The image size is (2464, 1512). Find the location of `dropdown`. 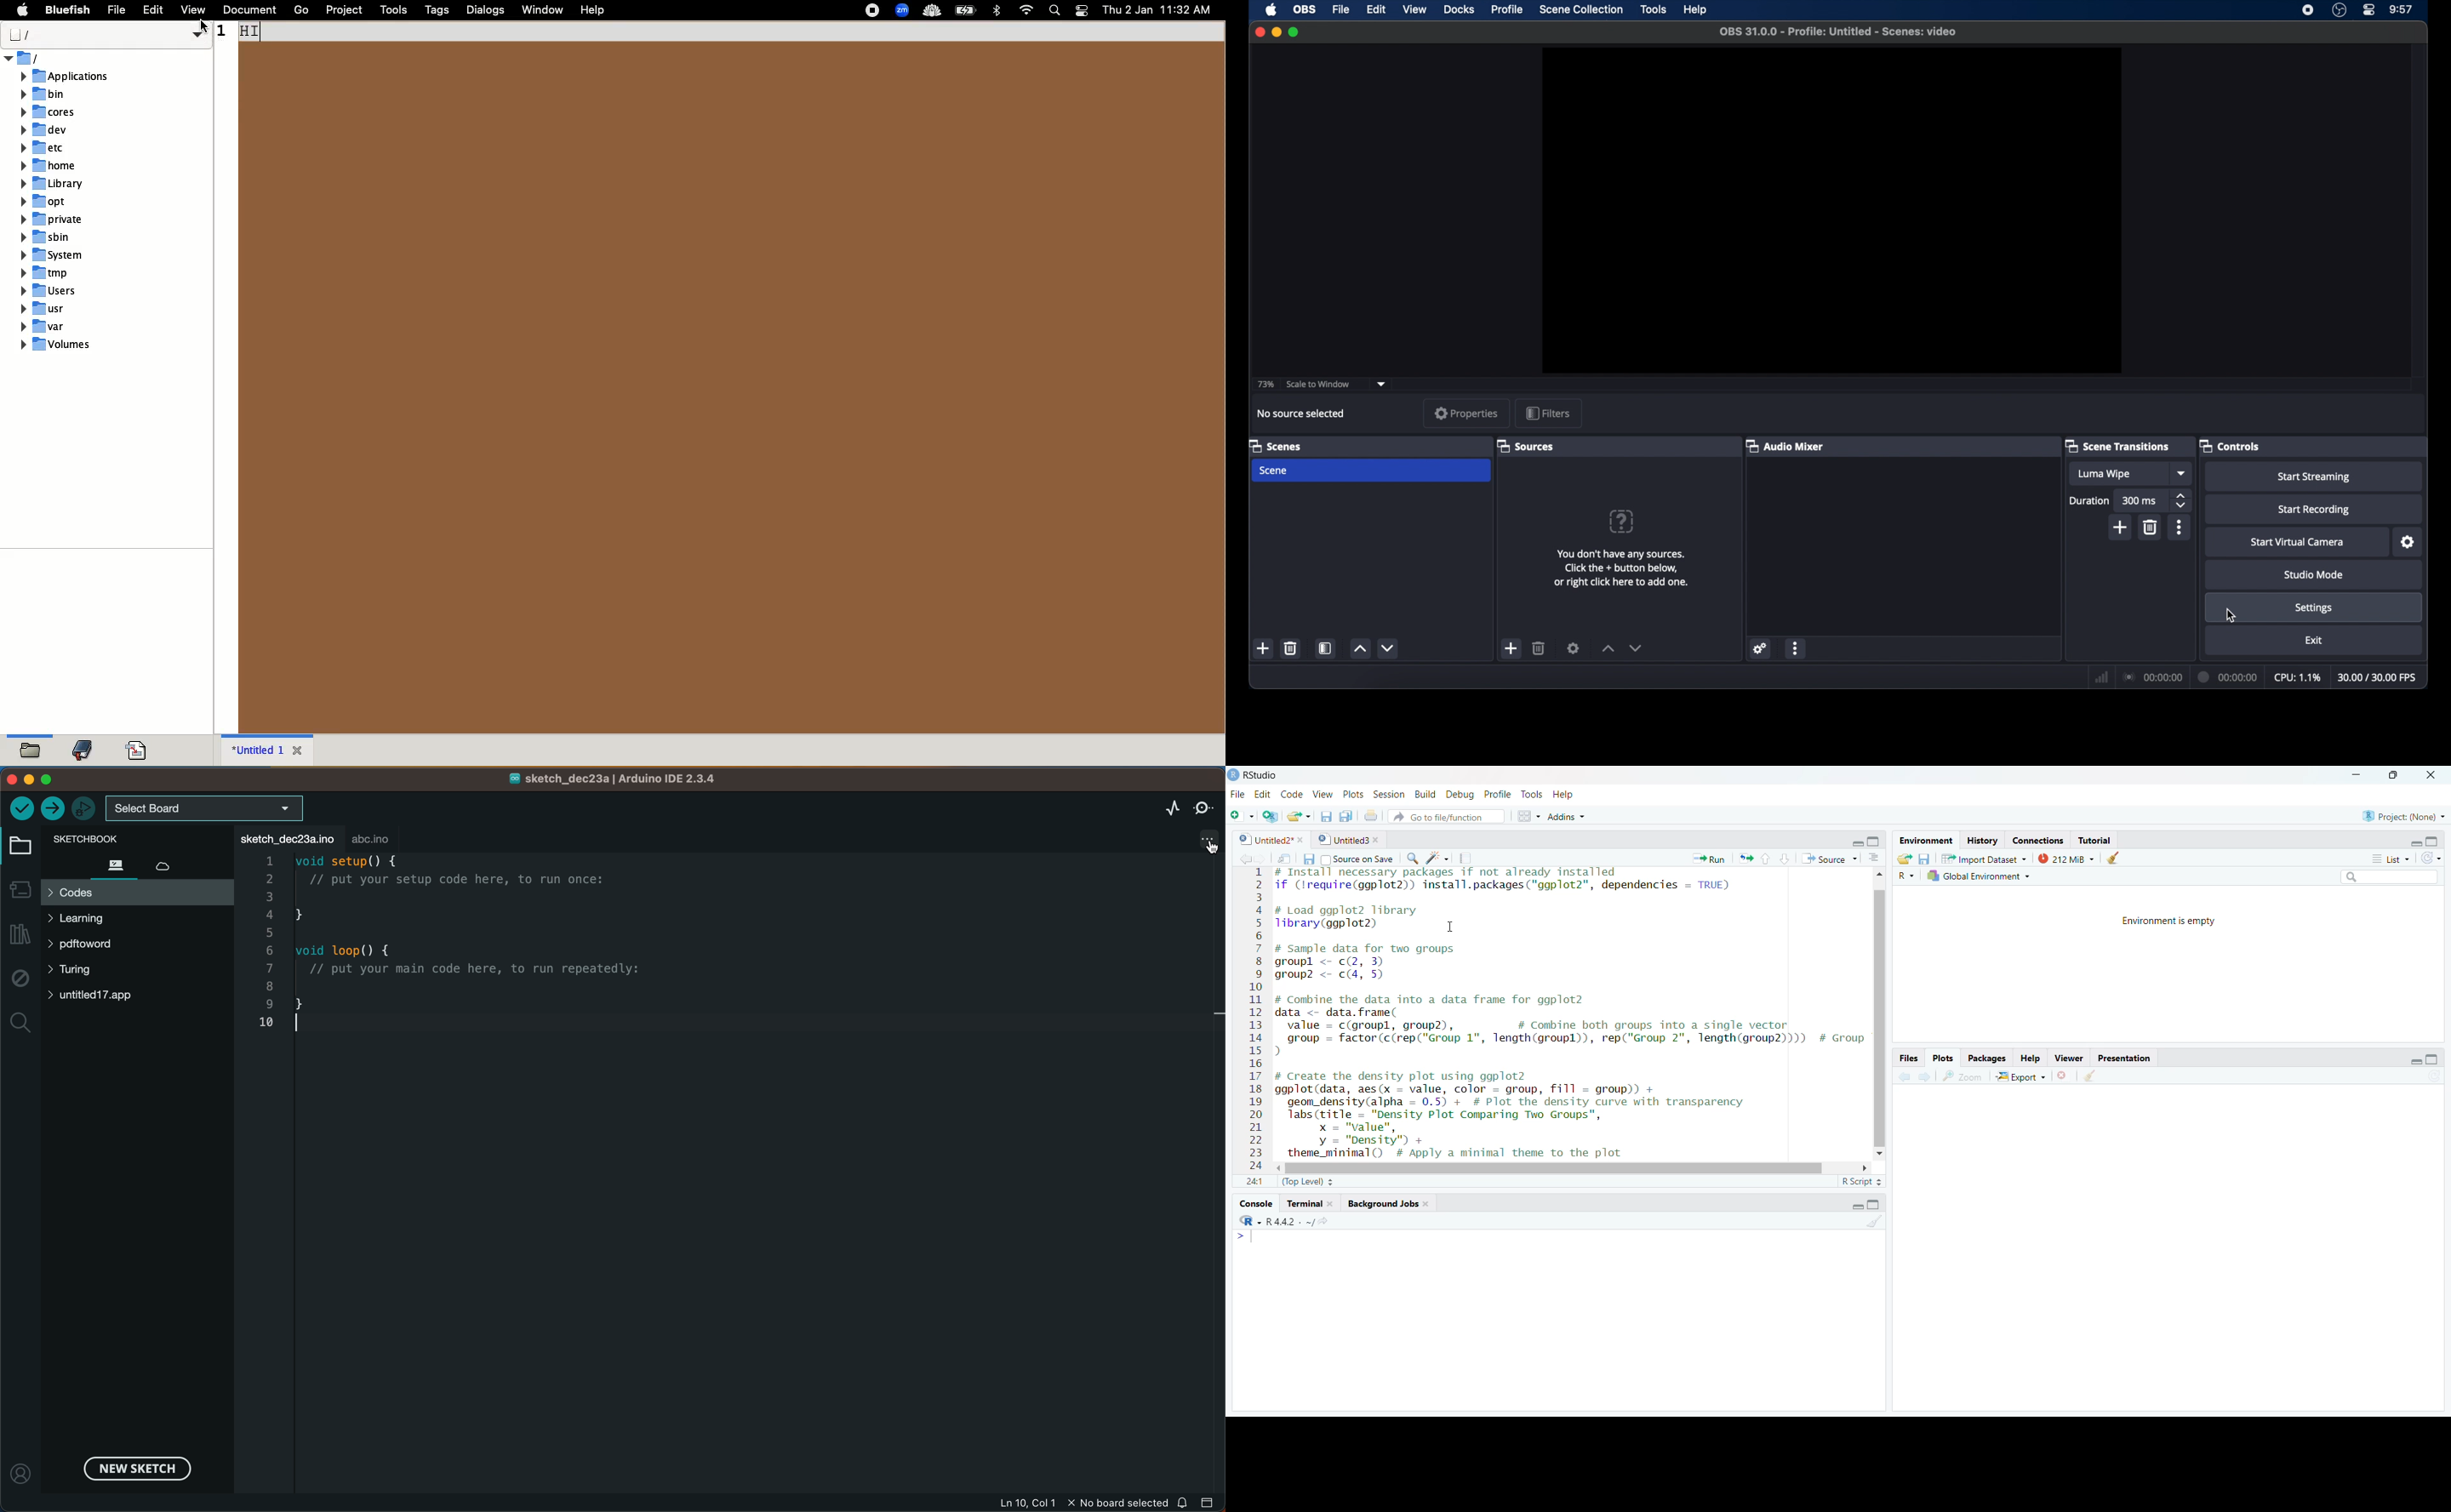

dropdown is located at coordinates (1381, 384).